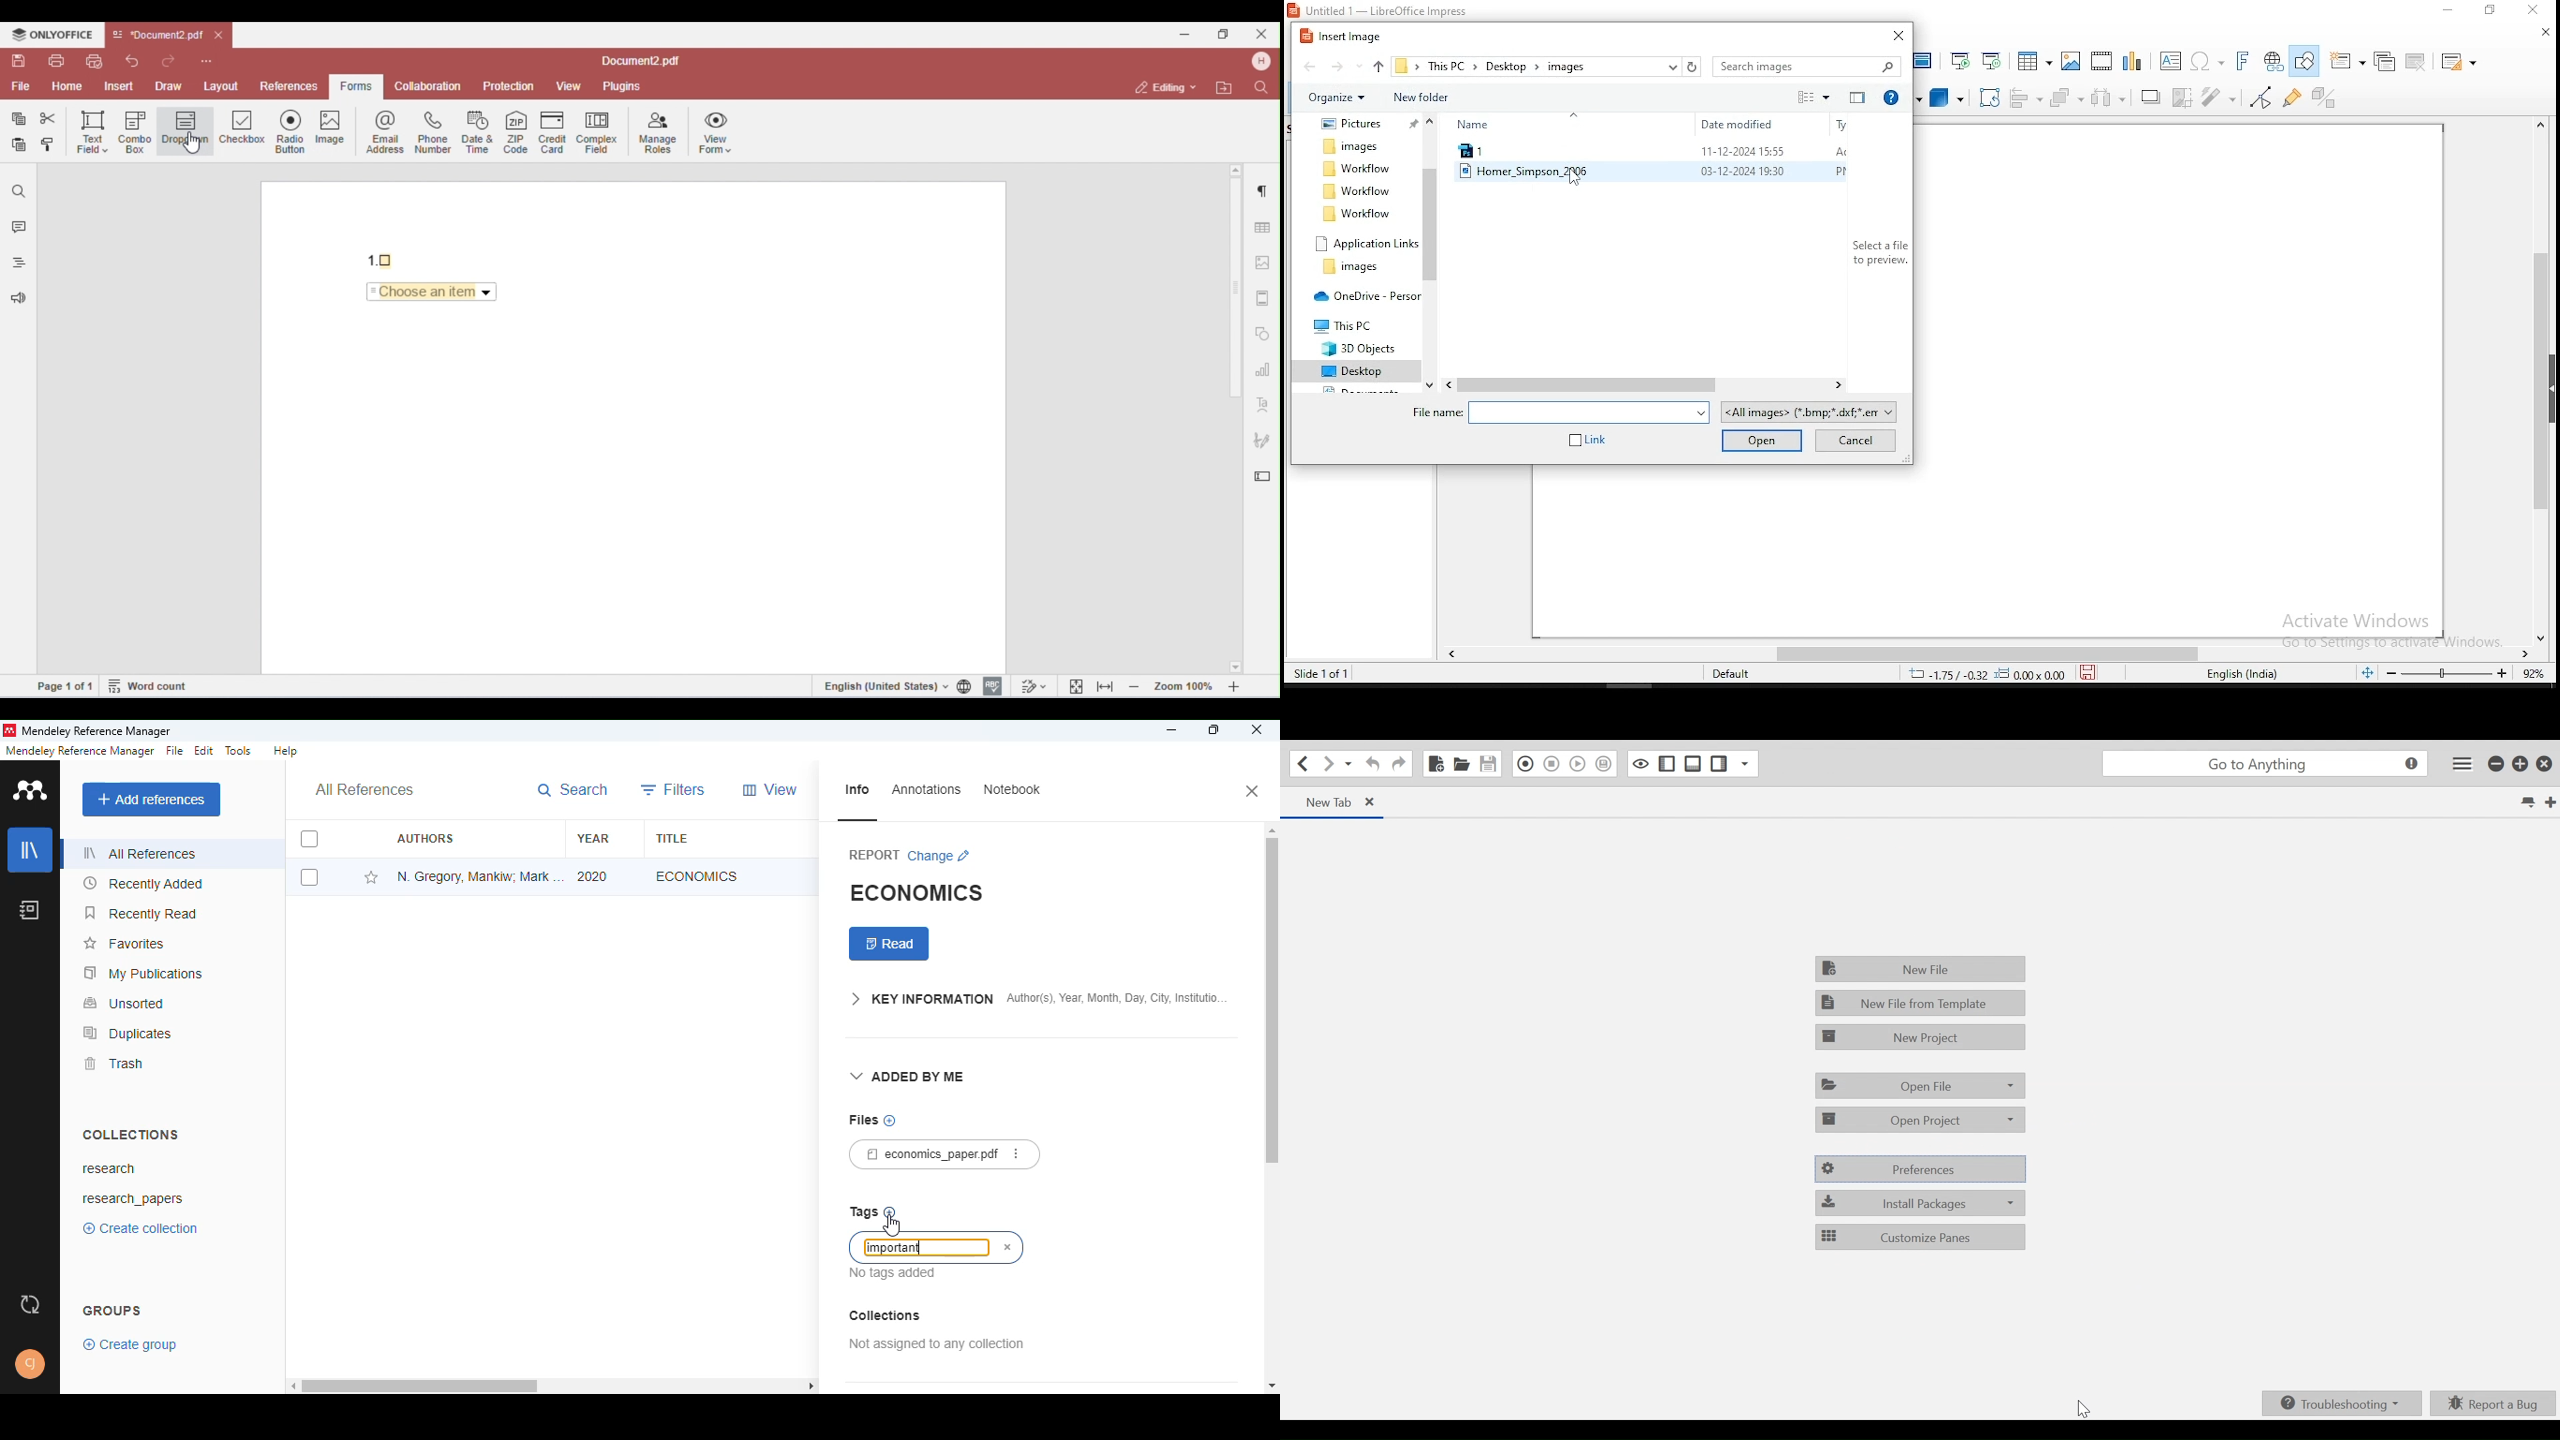  I want to click on images, so click(1566, 68).